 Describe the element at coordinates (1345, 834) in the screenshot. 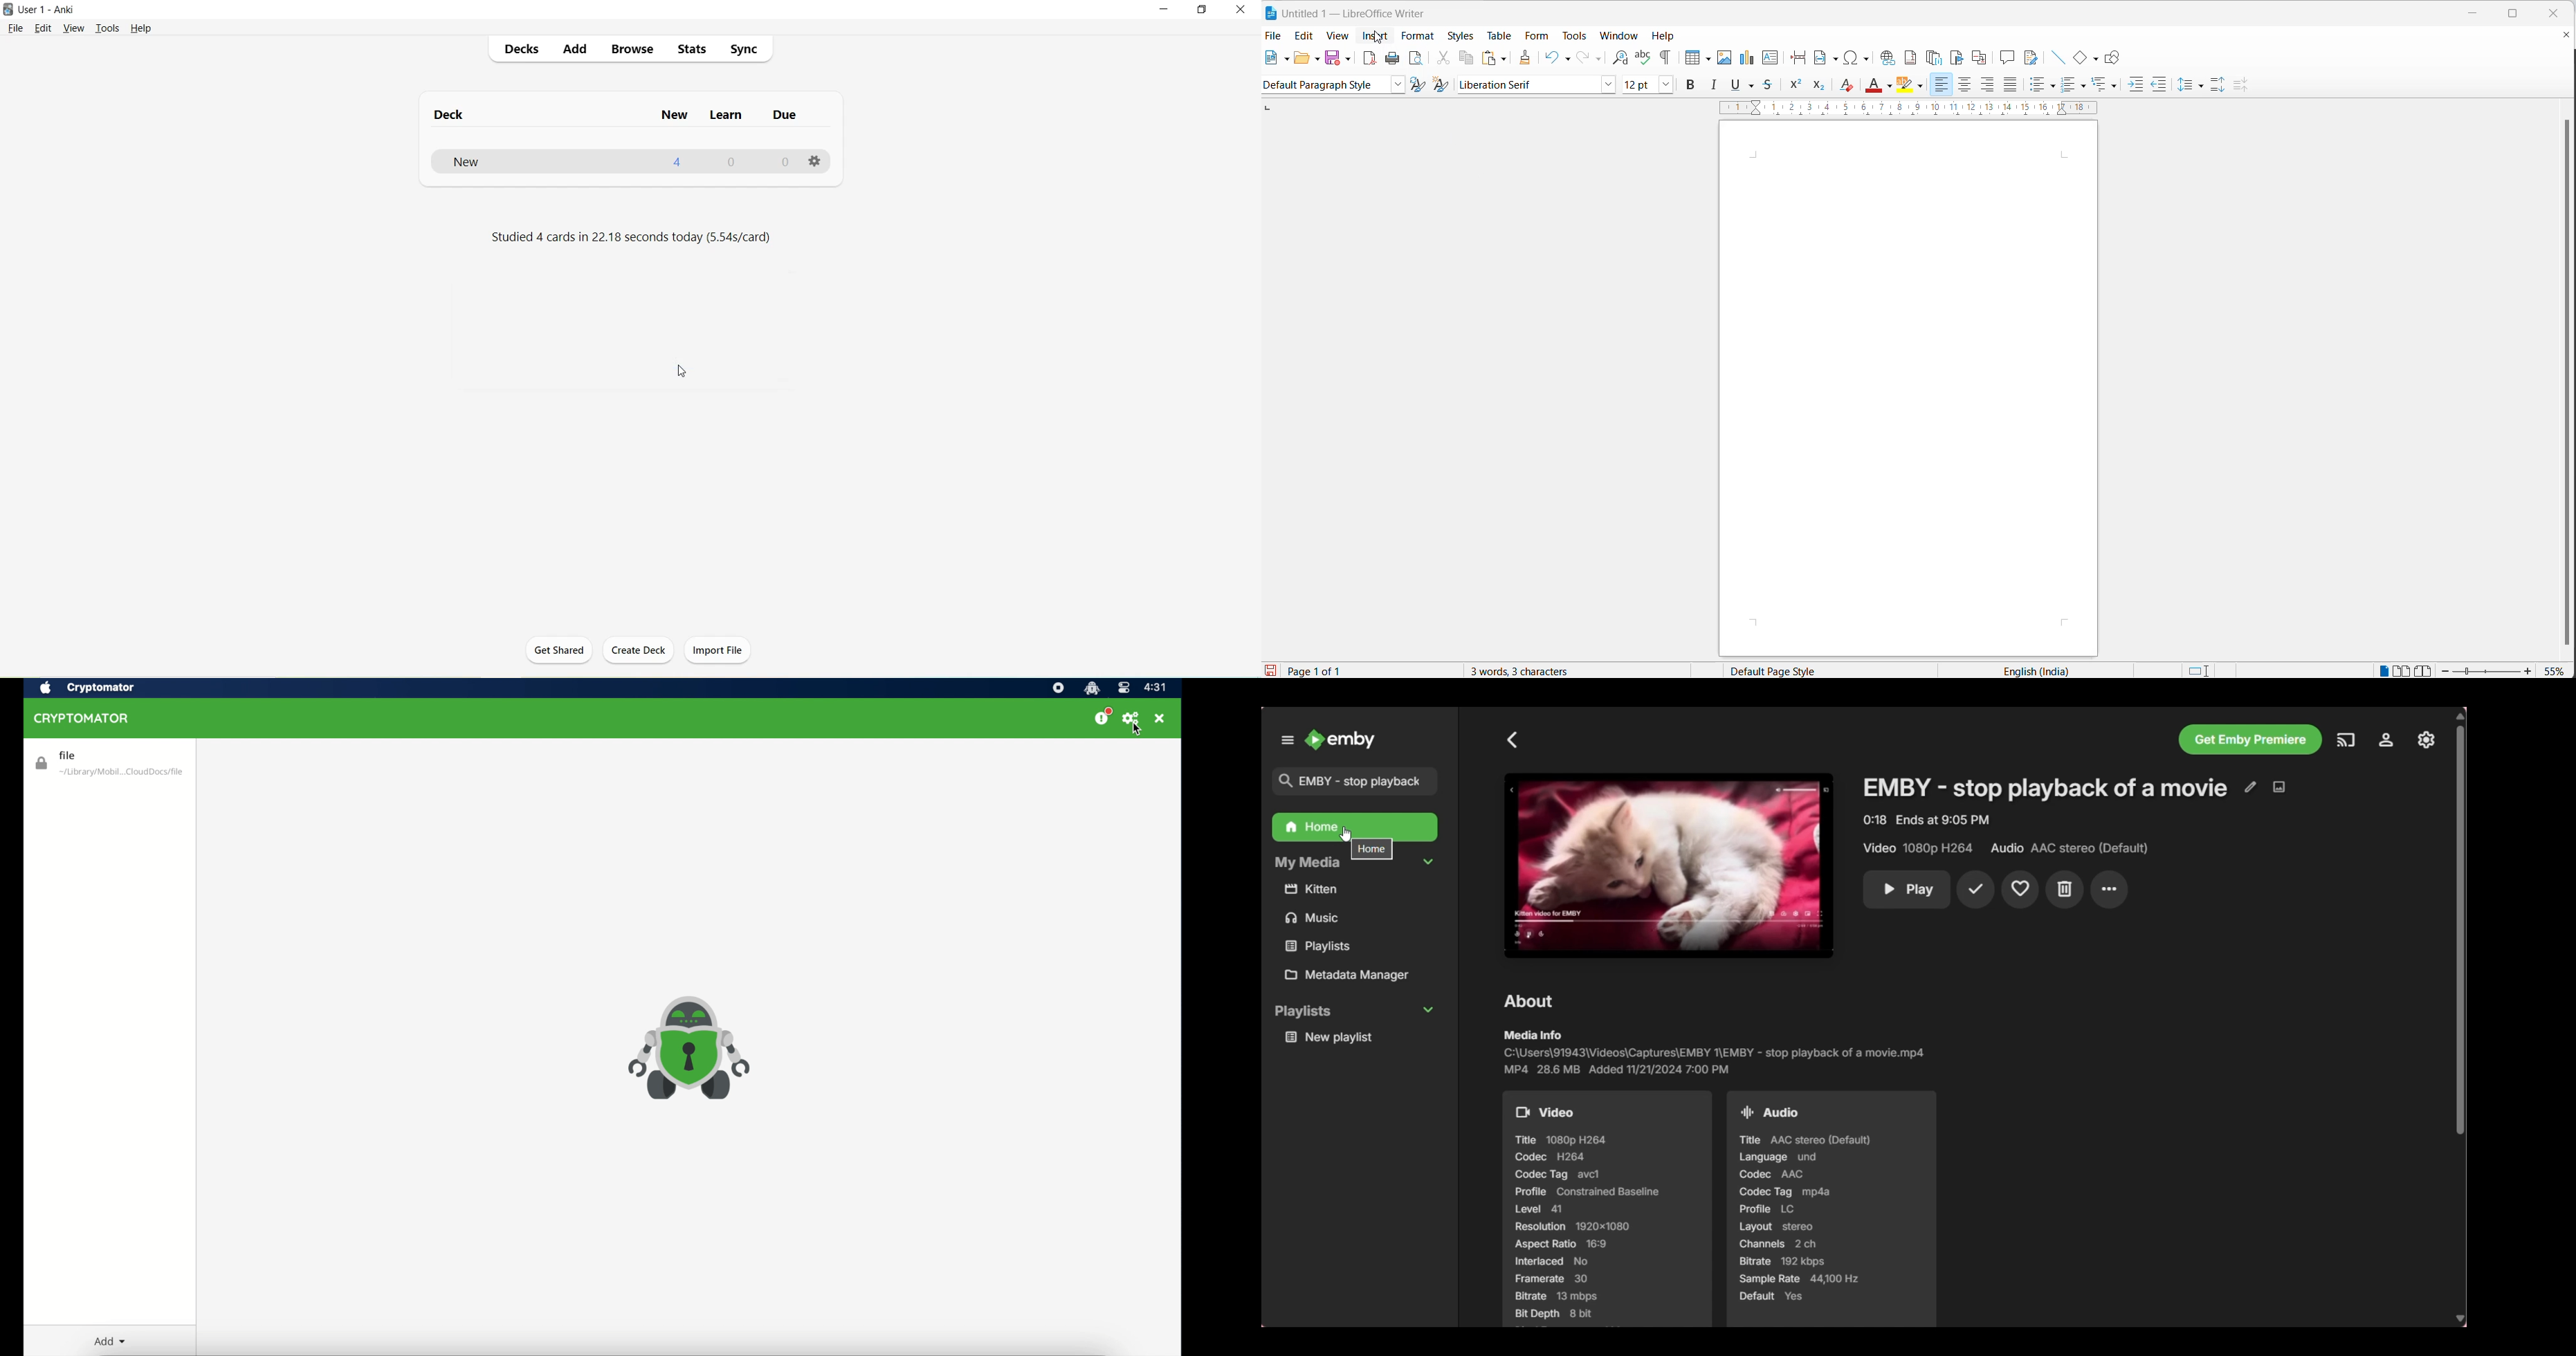

I see `cursor` at that location.